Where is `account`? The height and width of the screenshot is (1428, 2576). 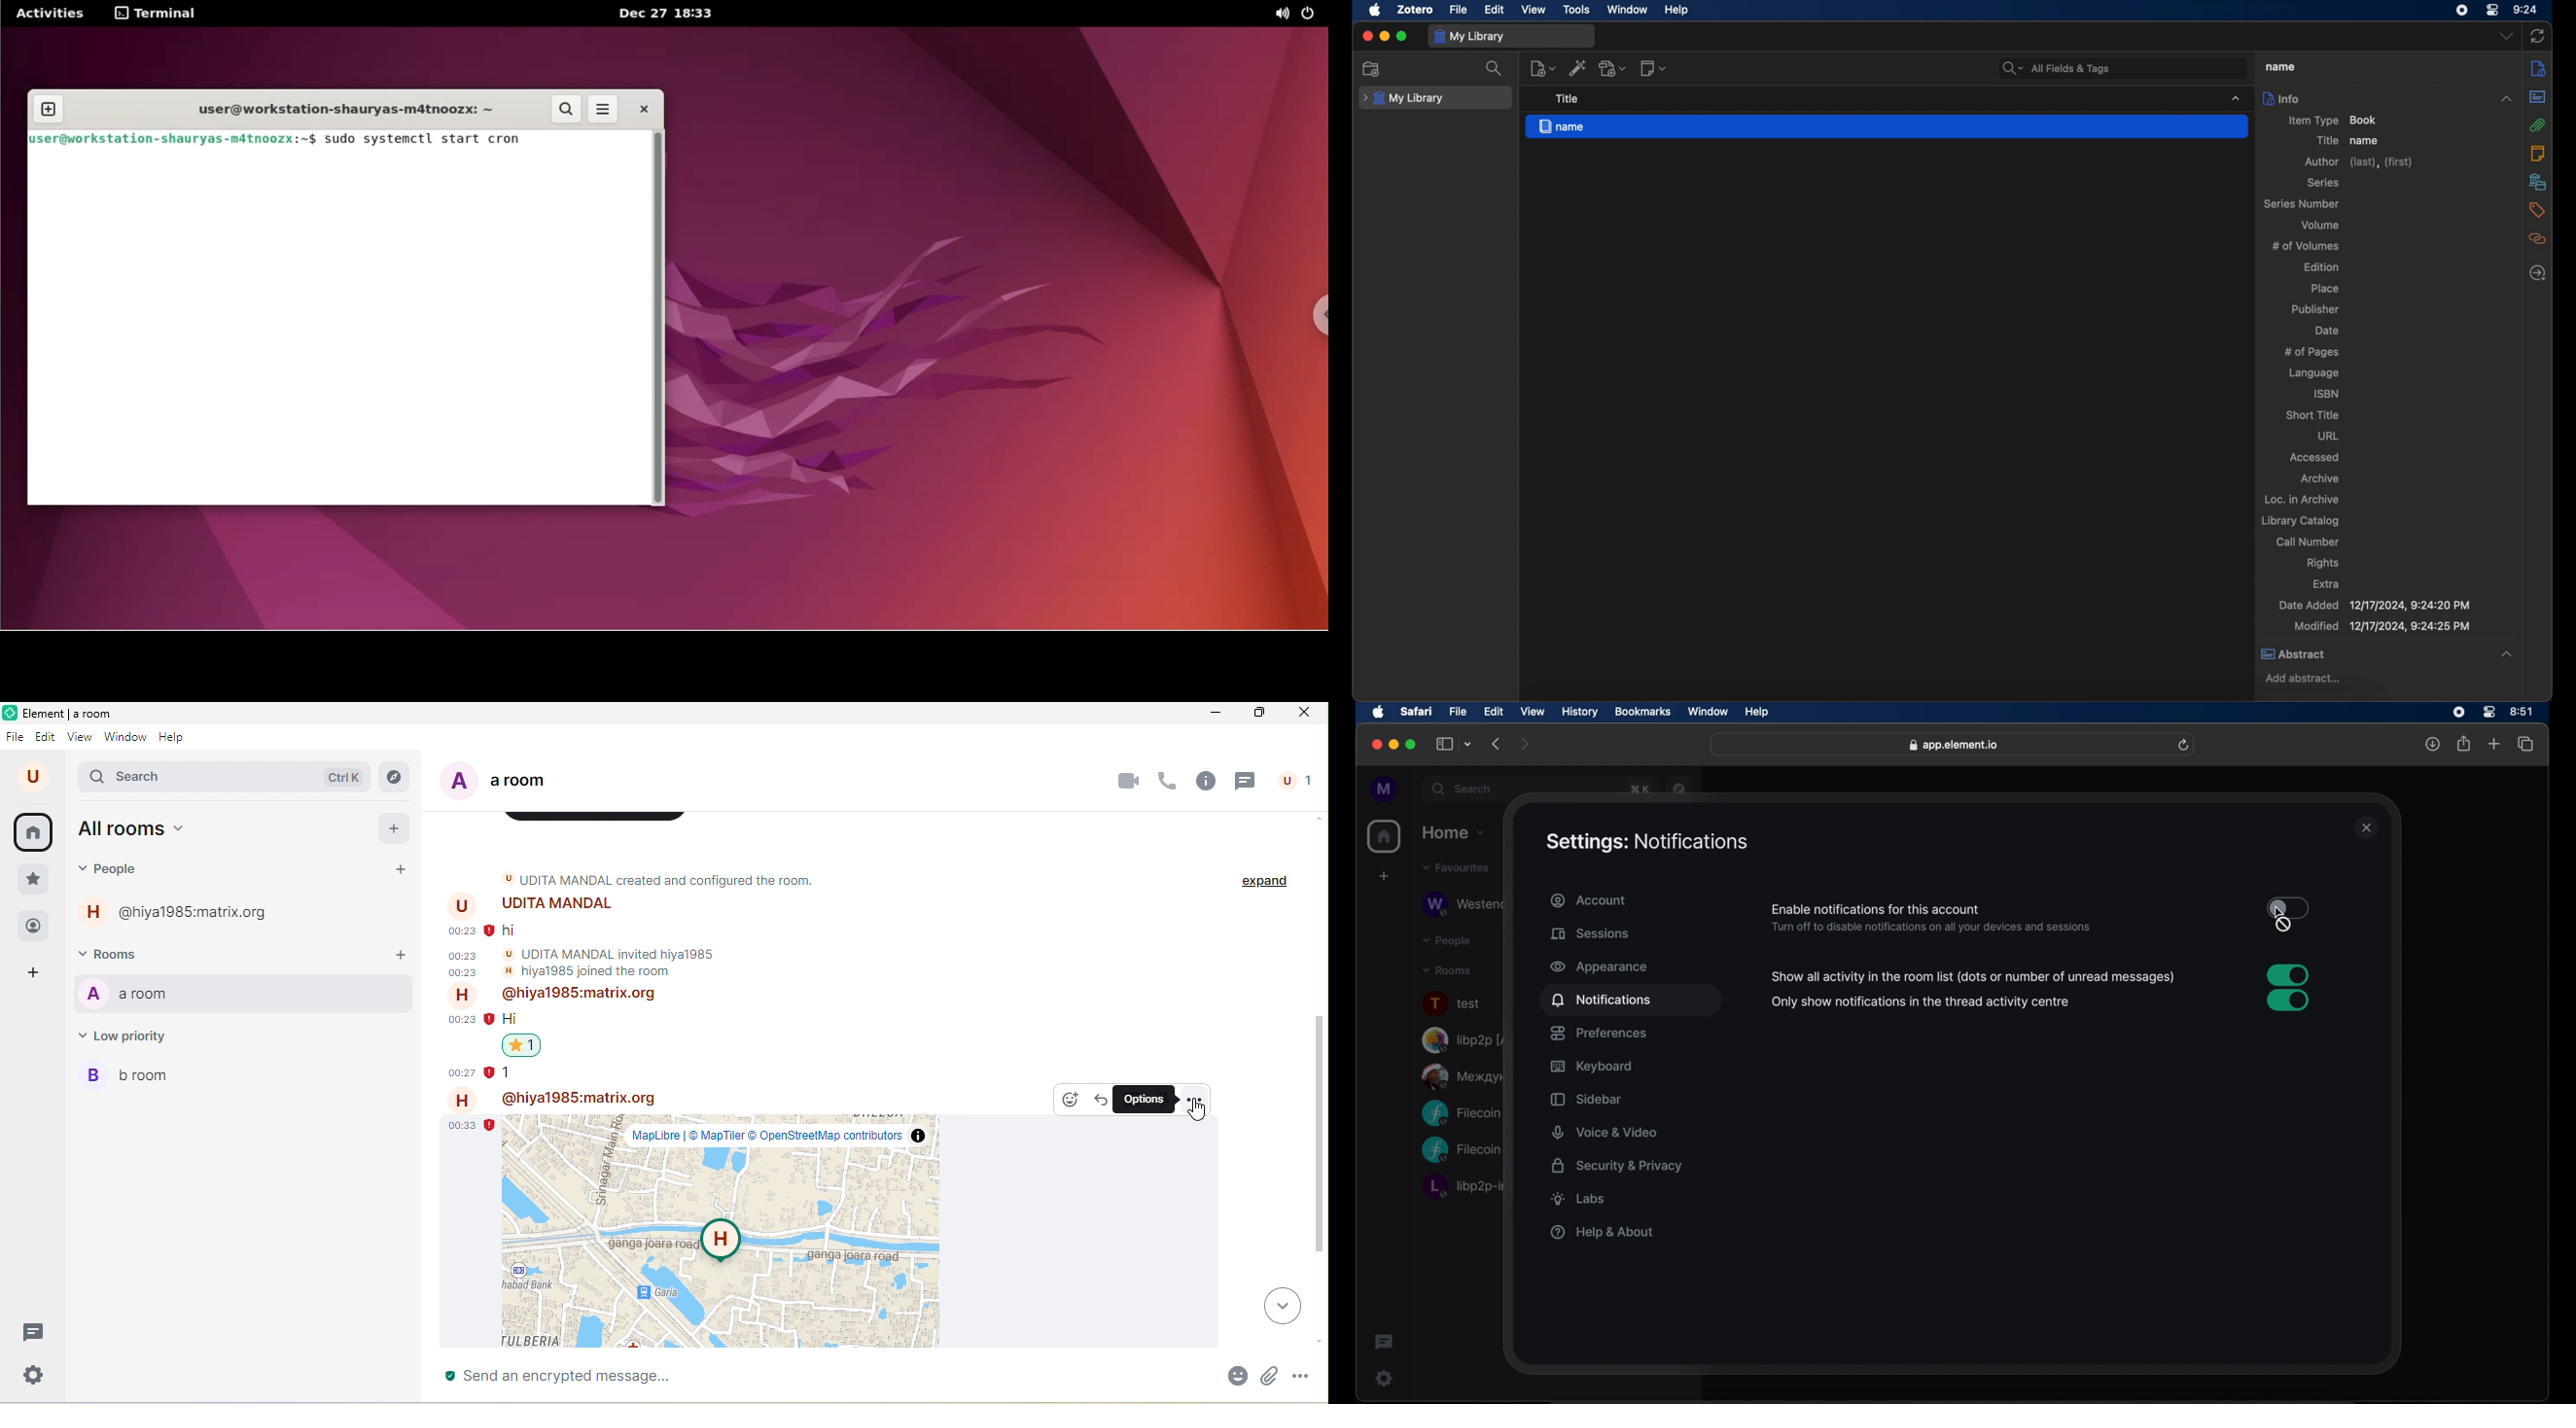
account is located at coordinates (37, 776).